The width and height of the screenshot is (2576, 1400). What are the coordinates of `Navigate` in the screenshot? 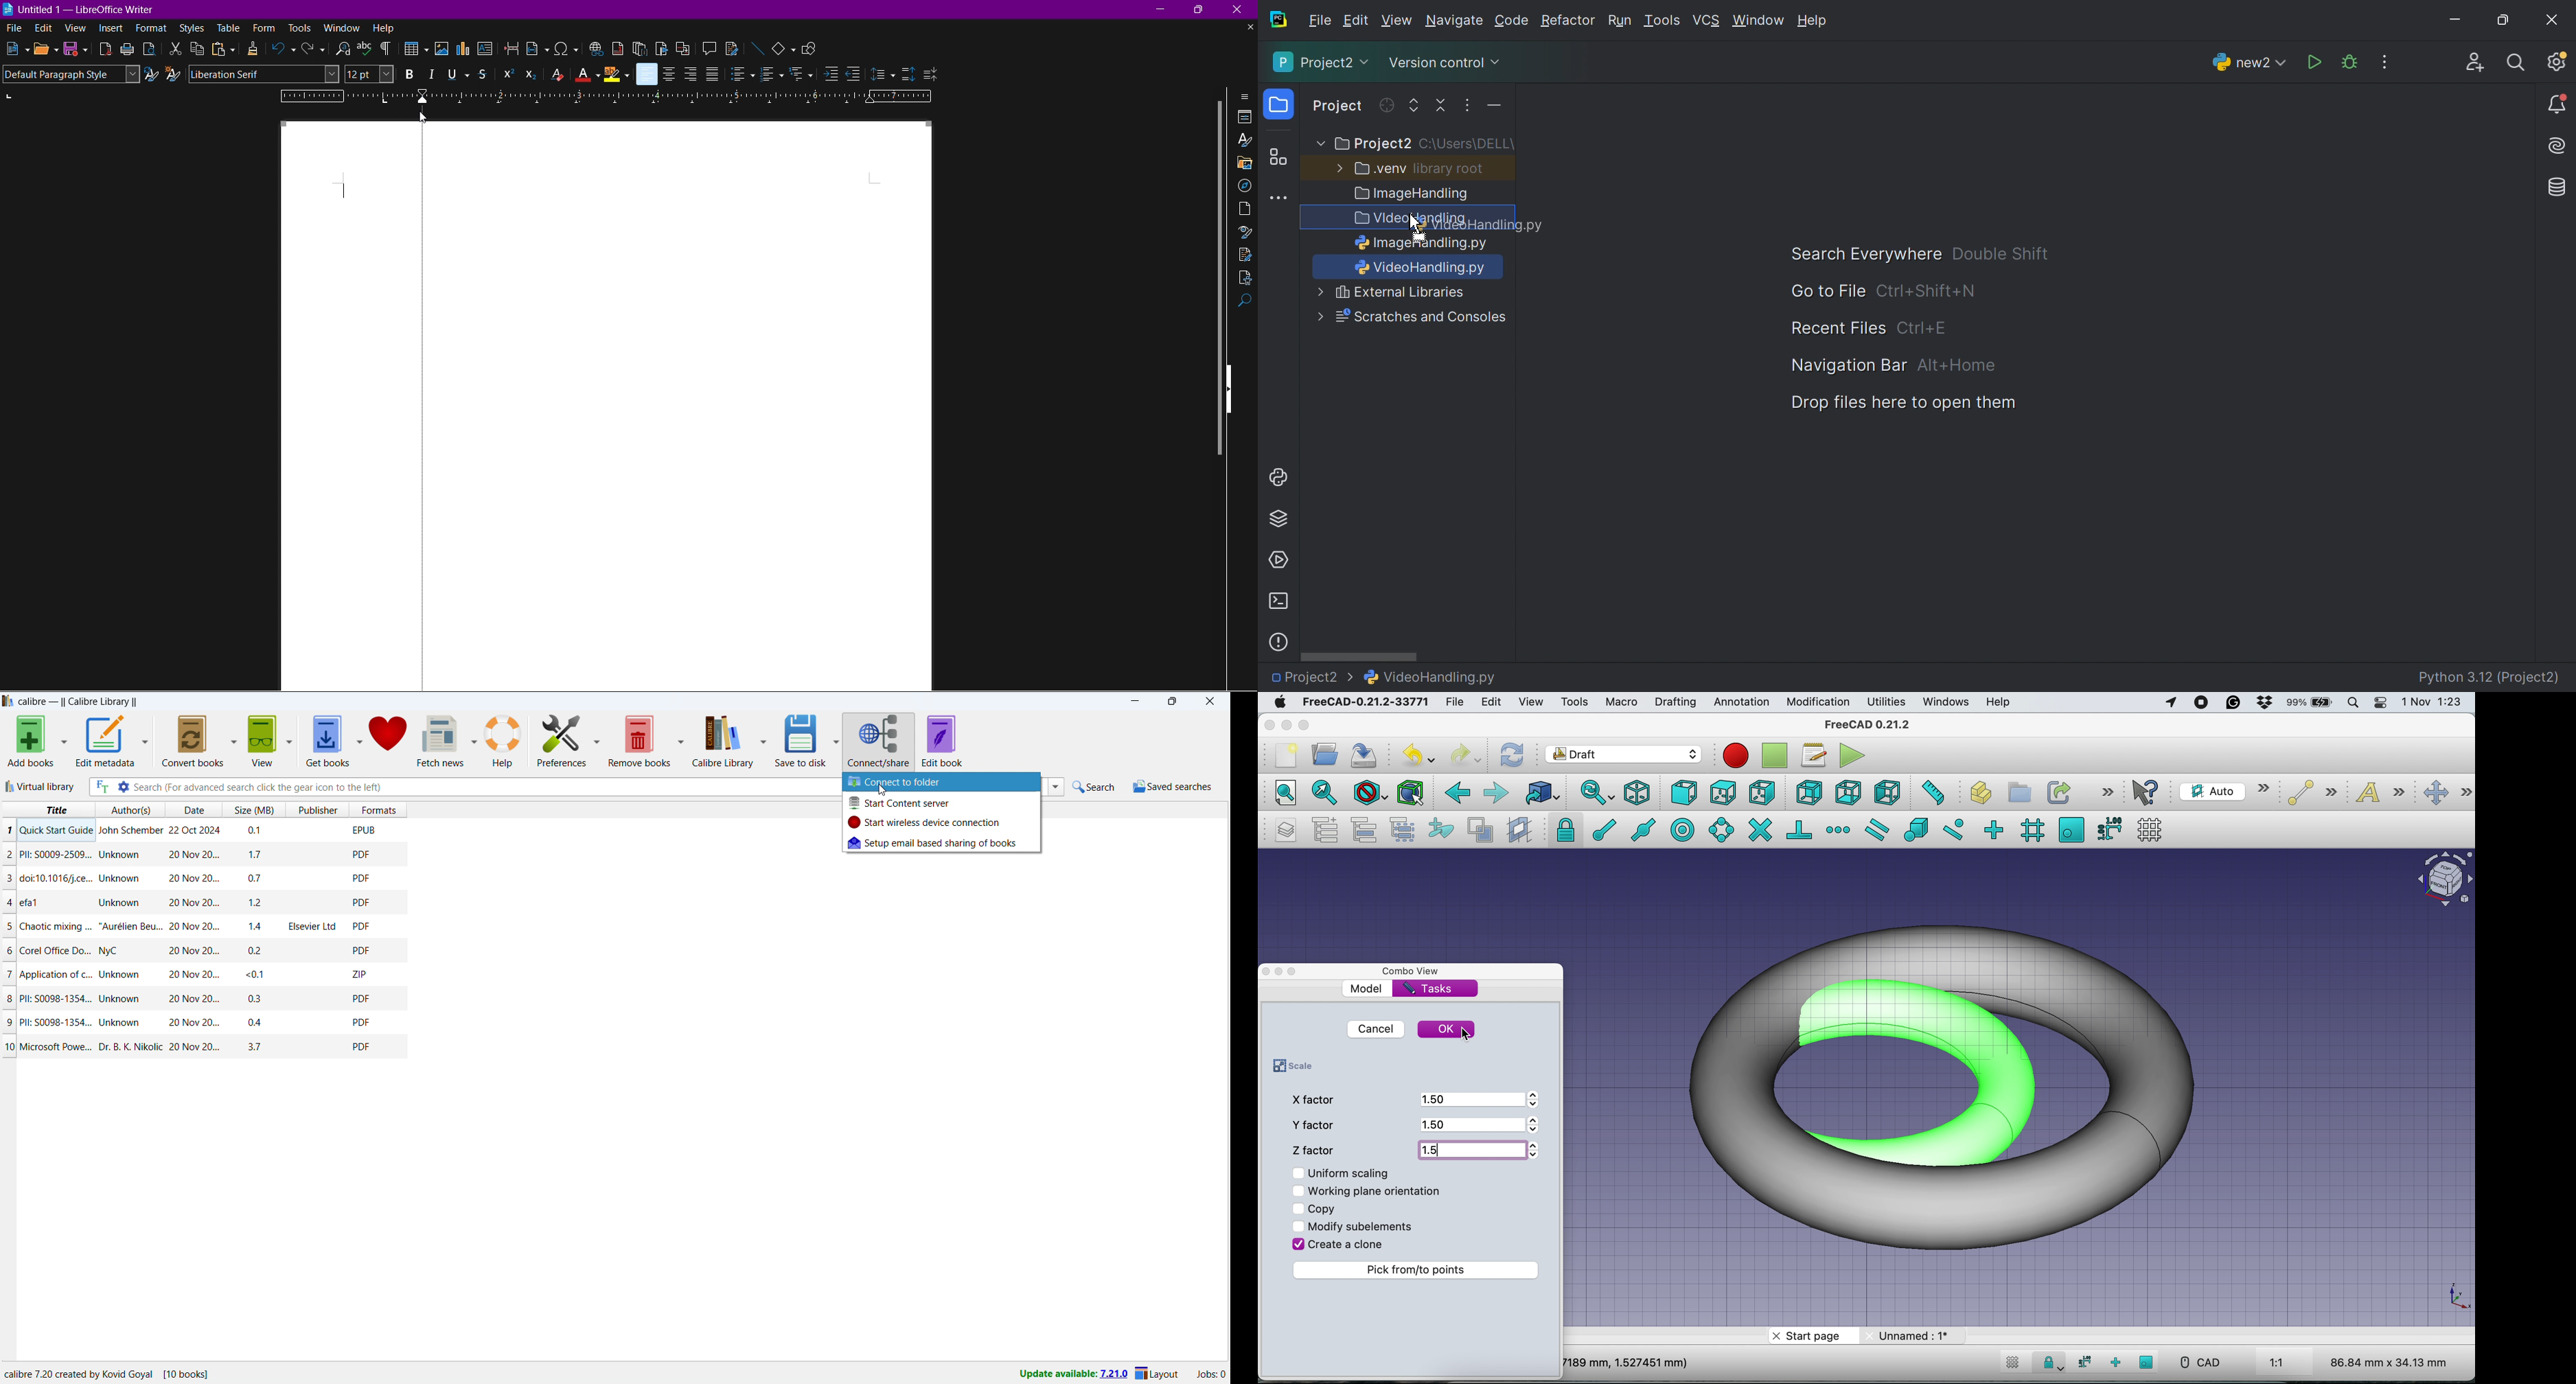 It's located at (1456, 23).